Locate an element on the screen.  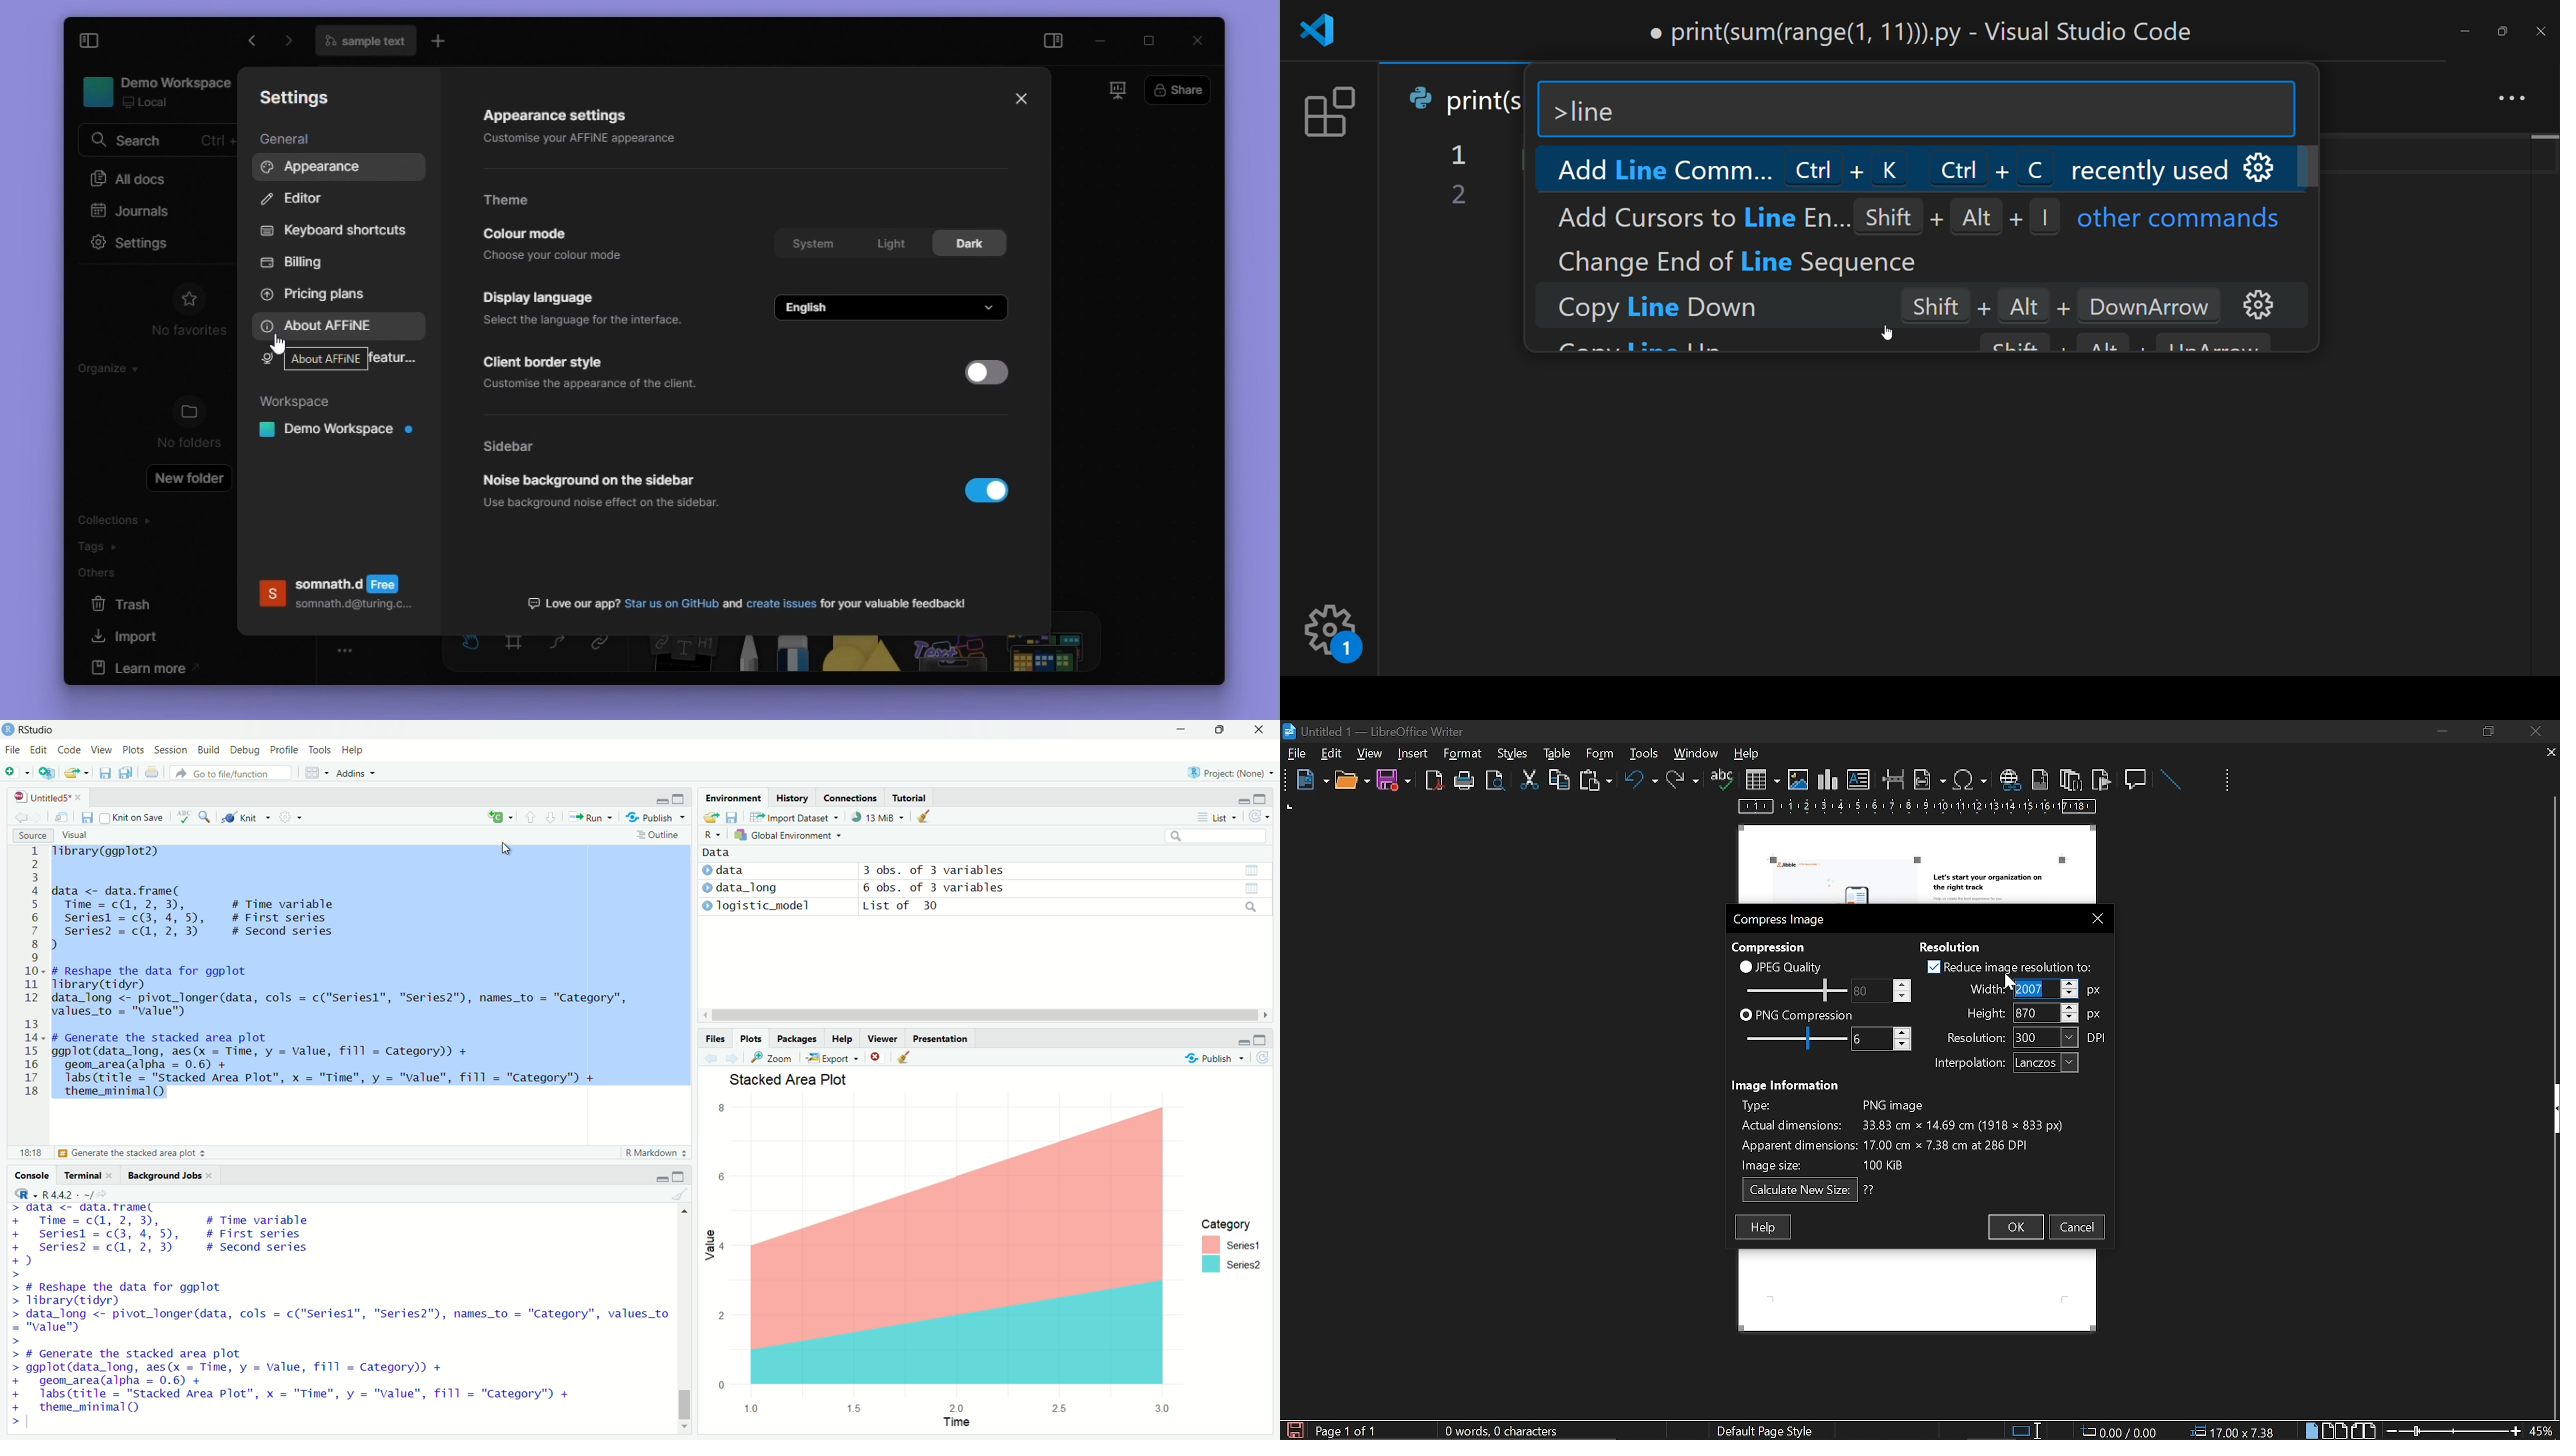
Packages is located at coordinates (797, 1039).